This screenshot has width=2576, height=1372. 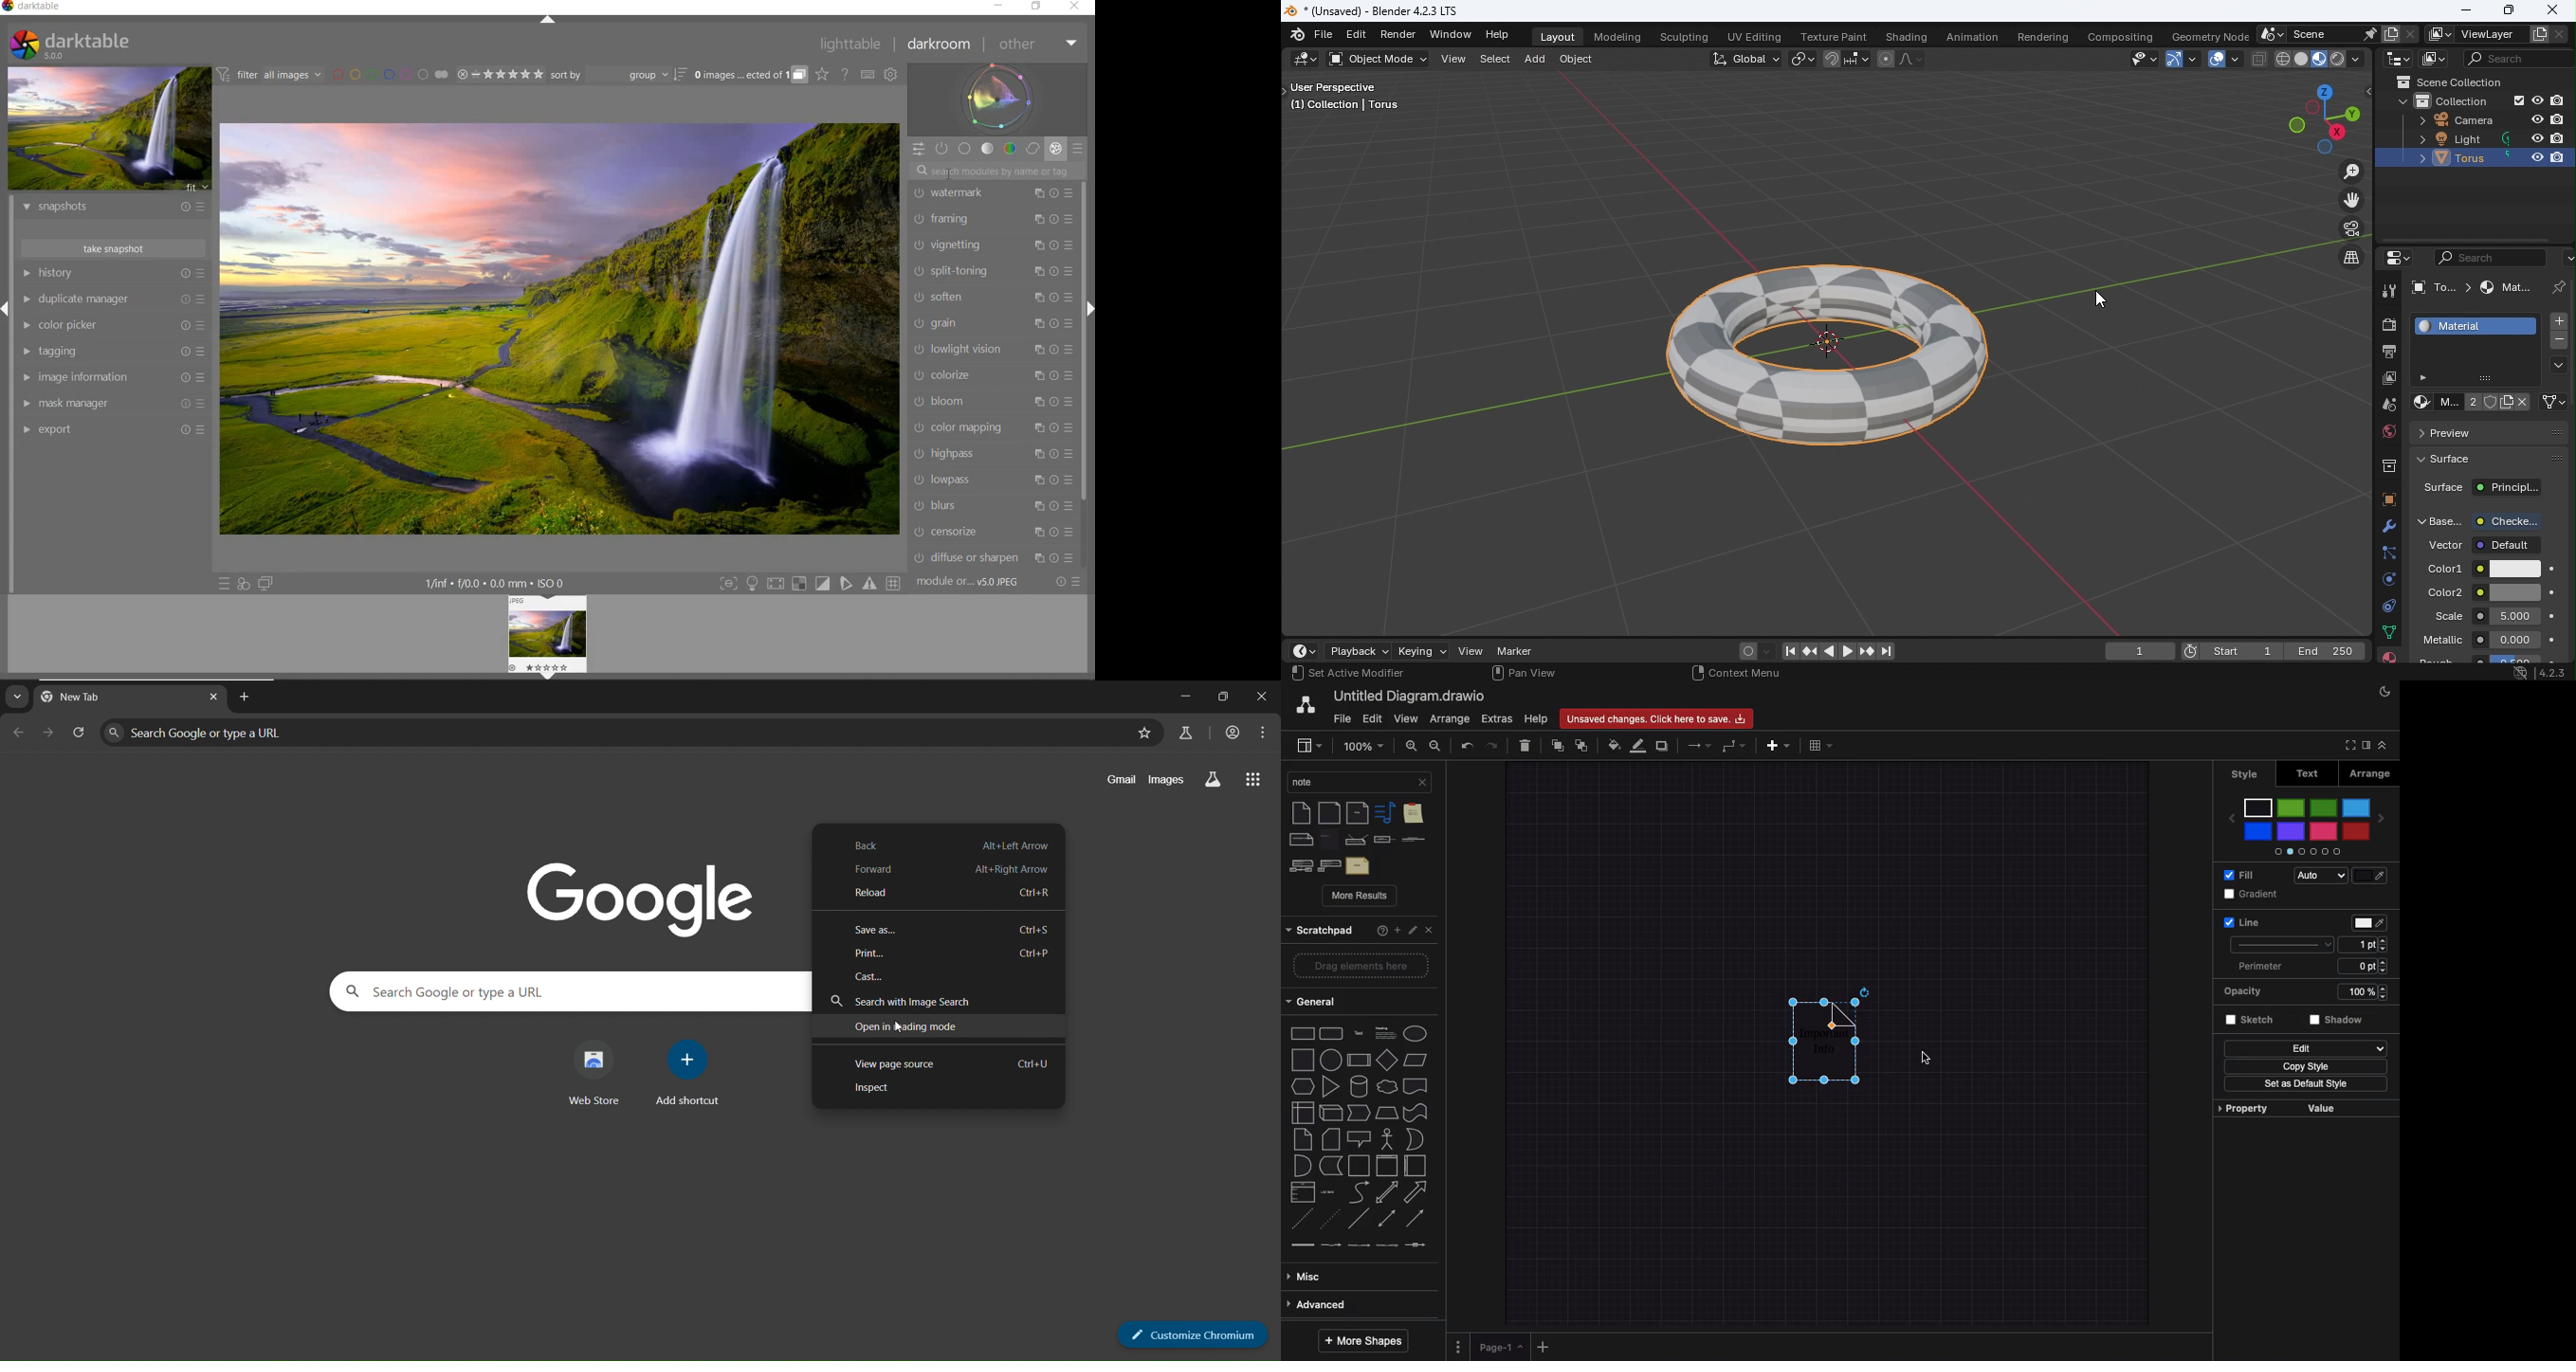 What do you see at coordinates (545, 676) in the screenshot?
I see `Expand/Collapse` at bounding box center [545, 676].